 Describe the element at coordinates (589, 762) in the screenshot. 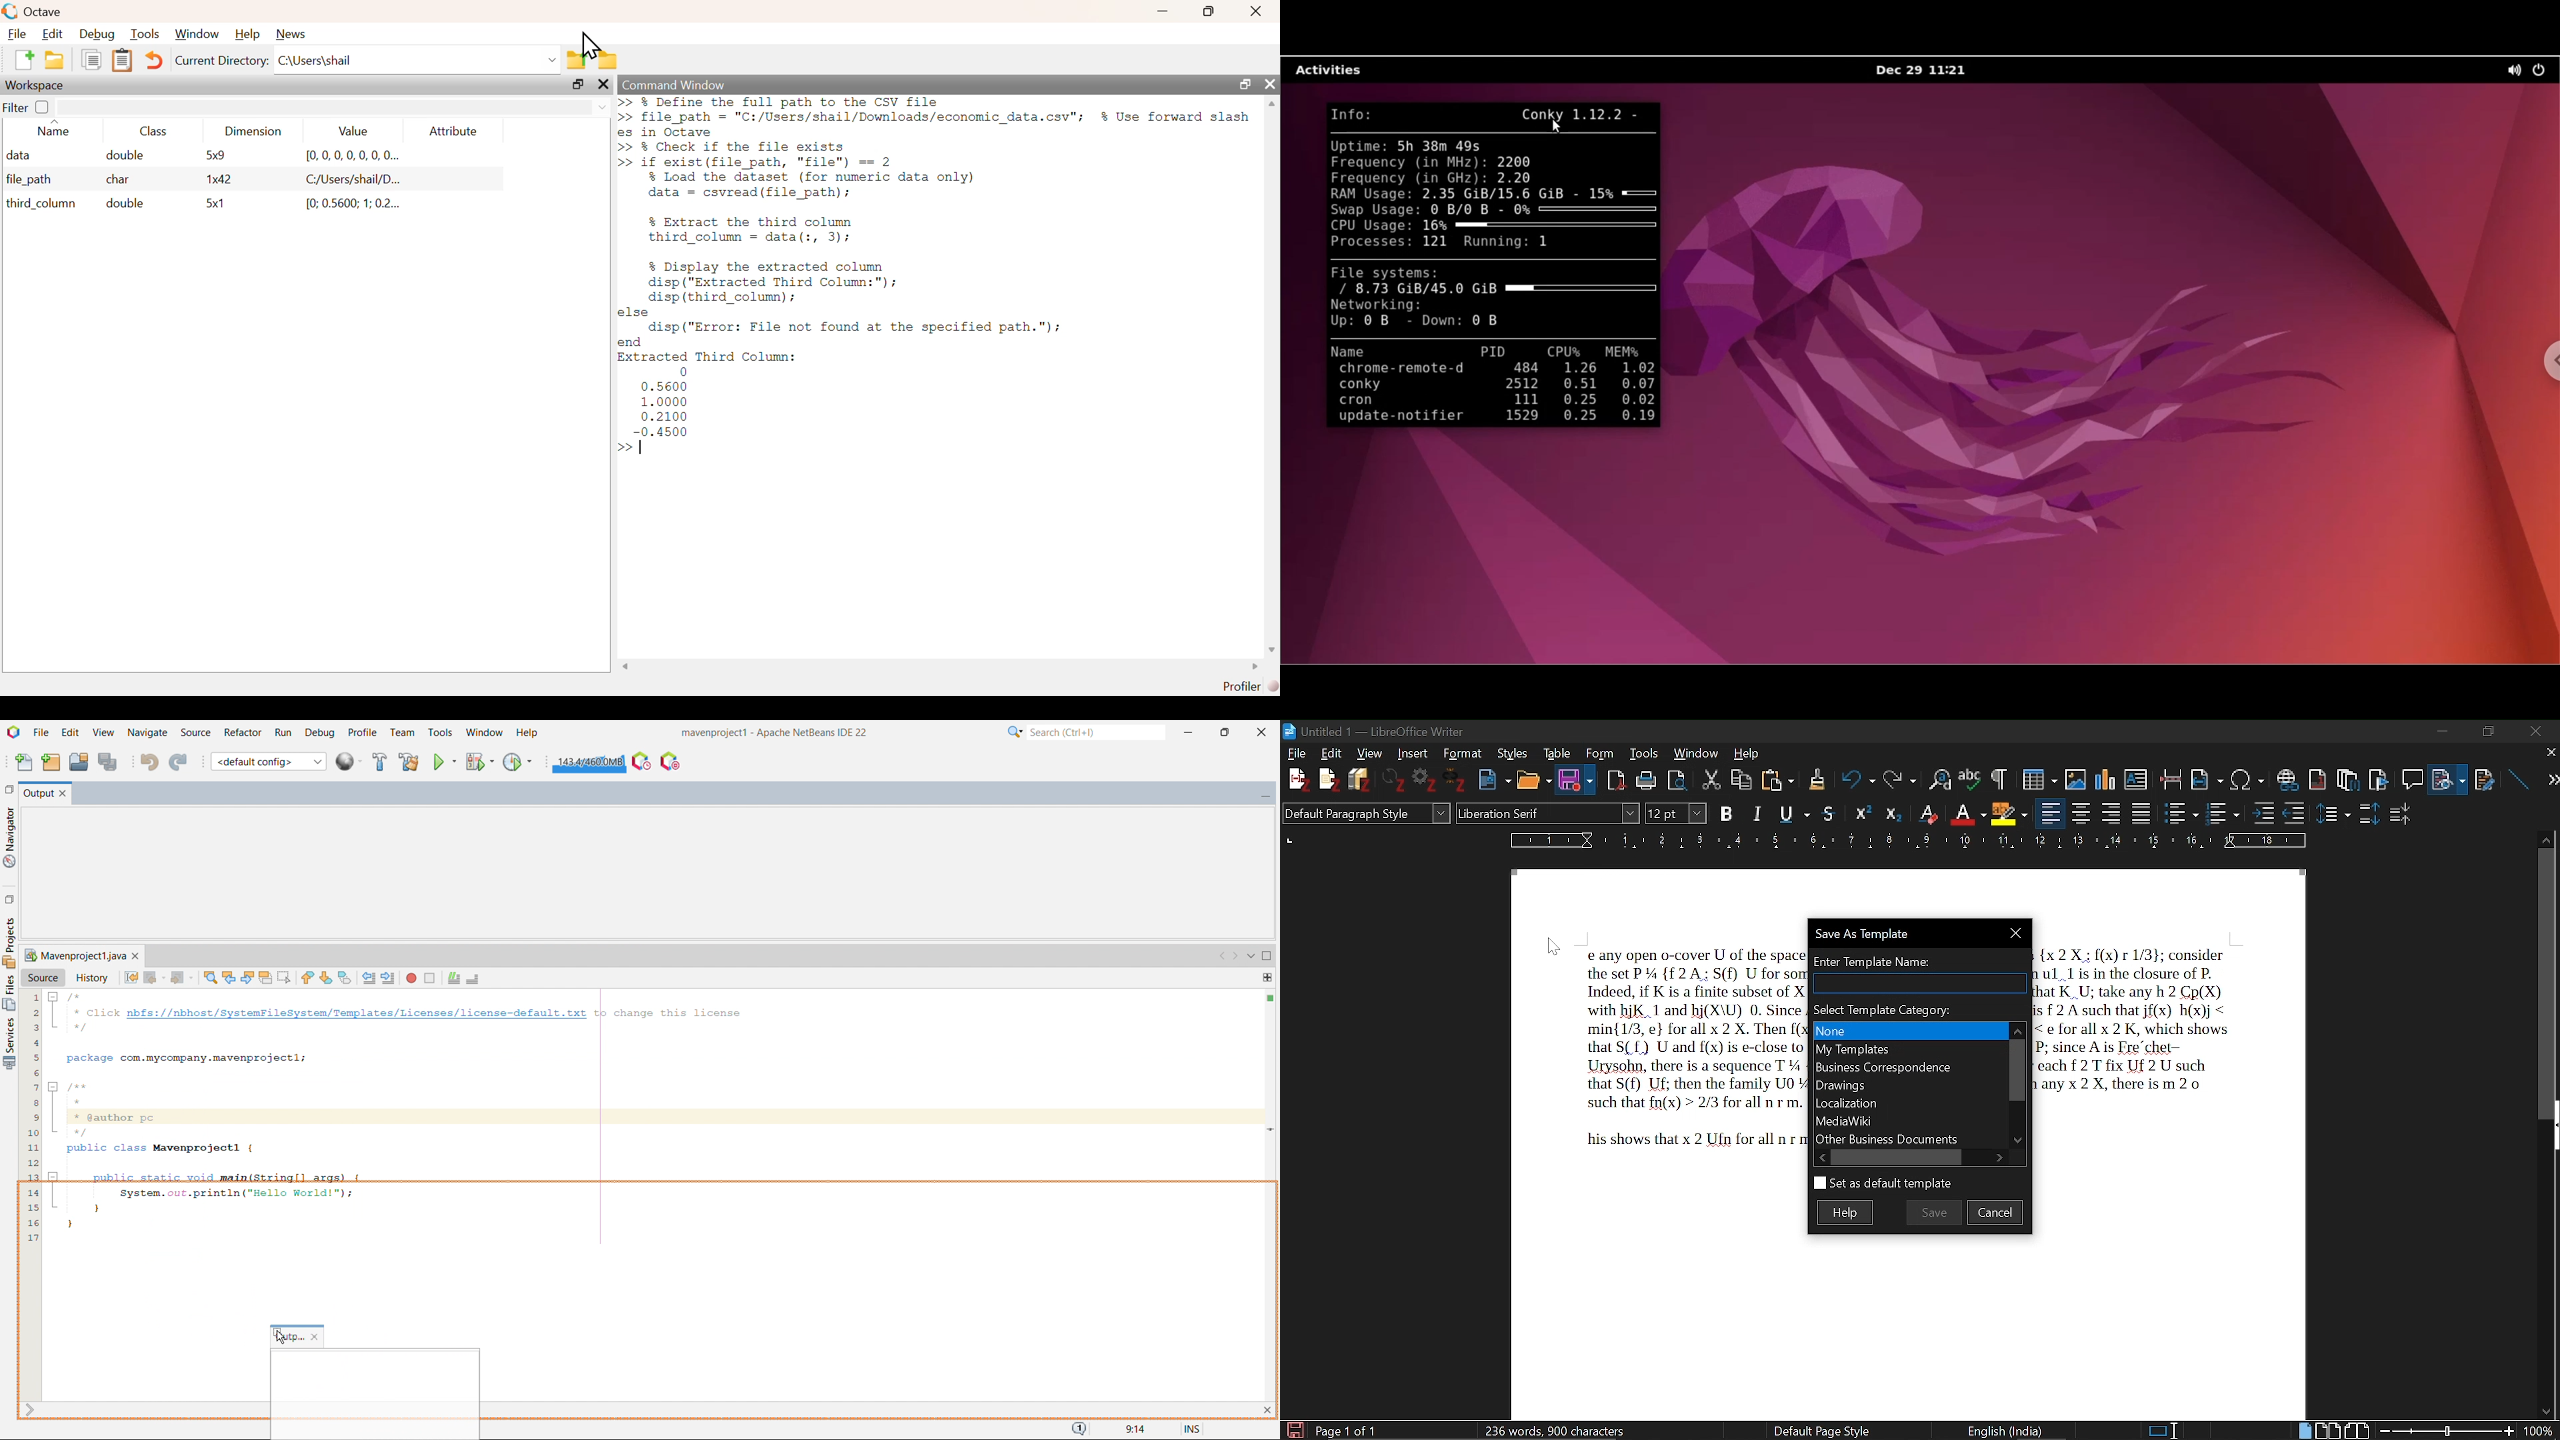

I see `click to force garbage collection` at that location.